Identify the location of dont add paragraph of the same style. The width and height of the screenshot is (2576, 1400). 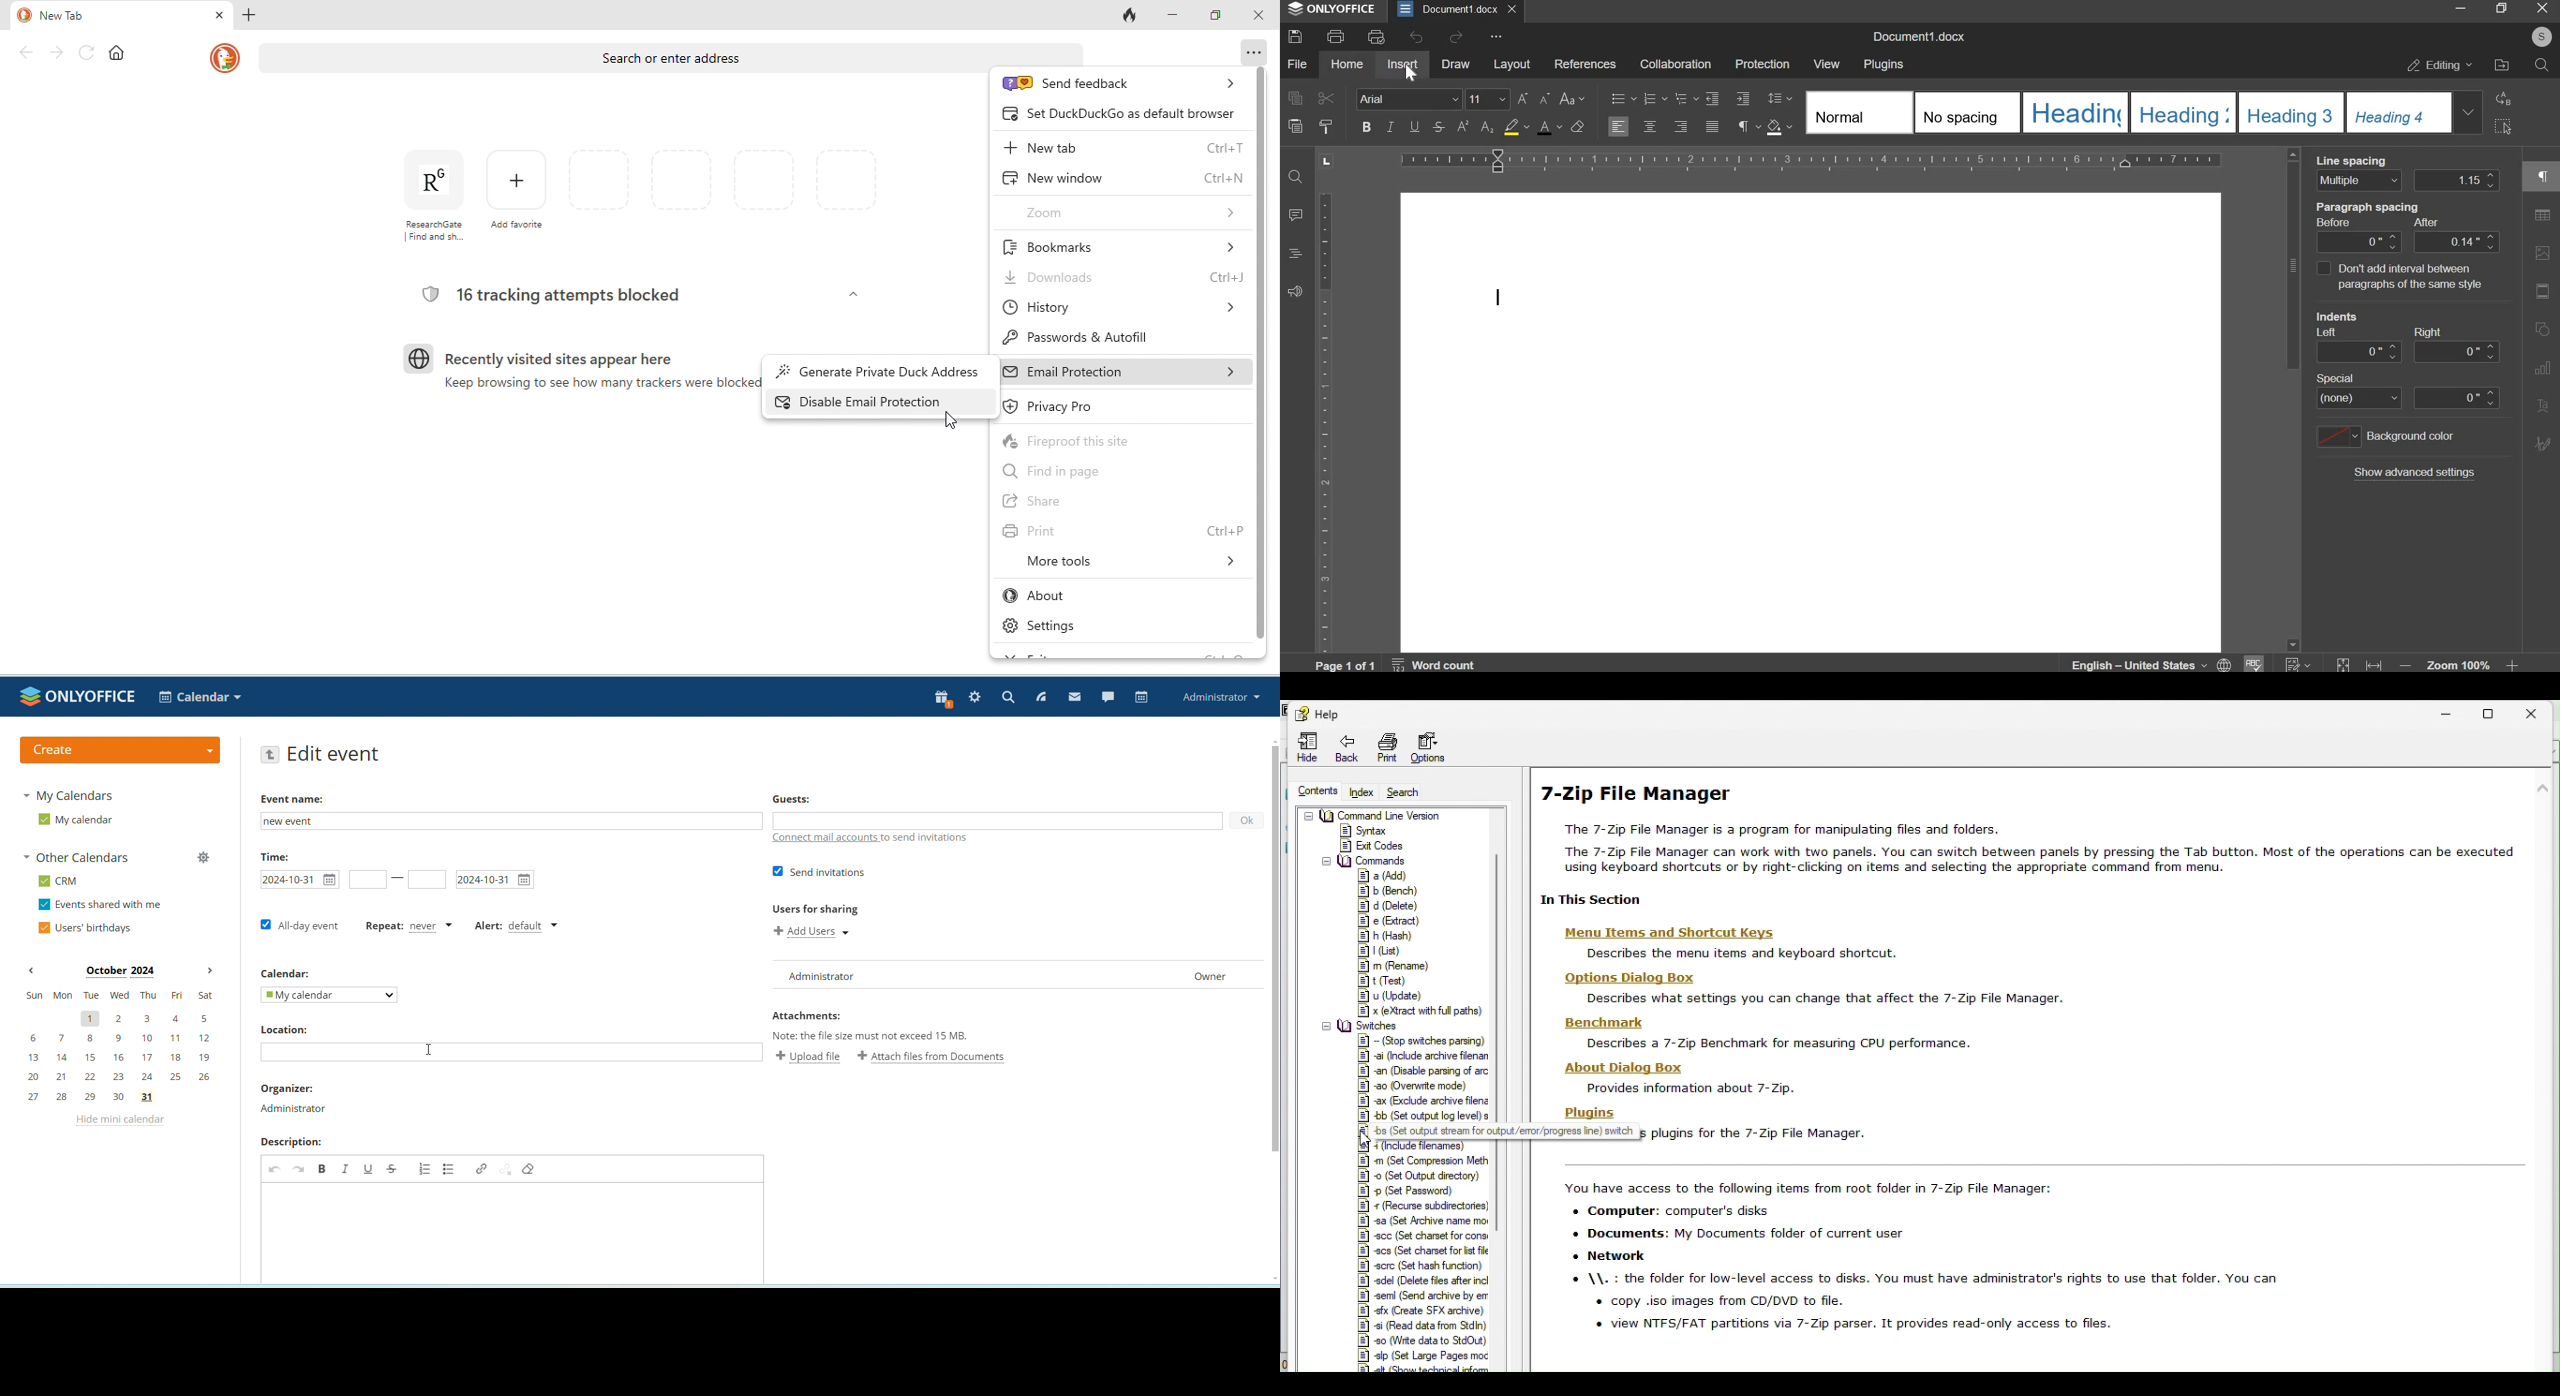
(2421, 281).